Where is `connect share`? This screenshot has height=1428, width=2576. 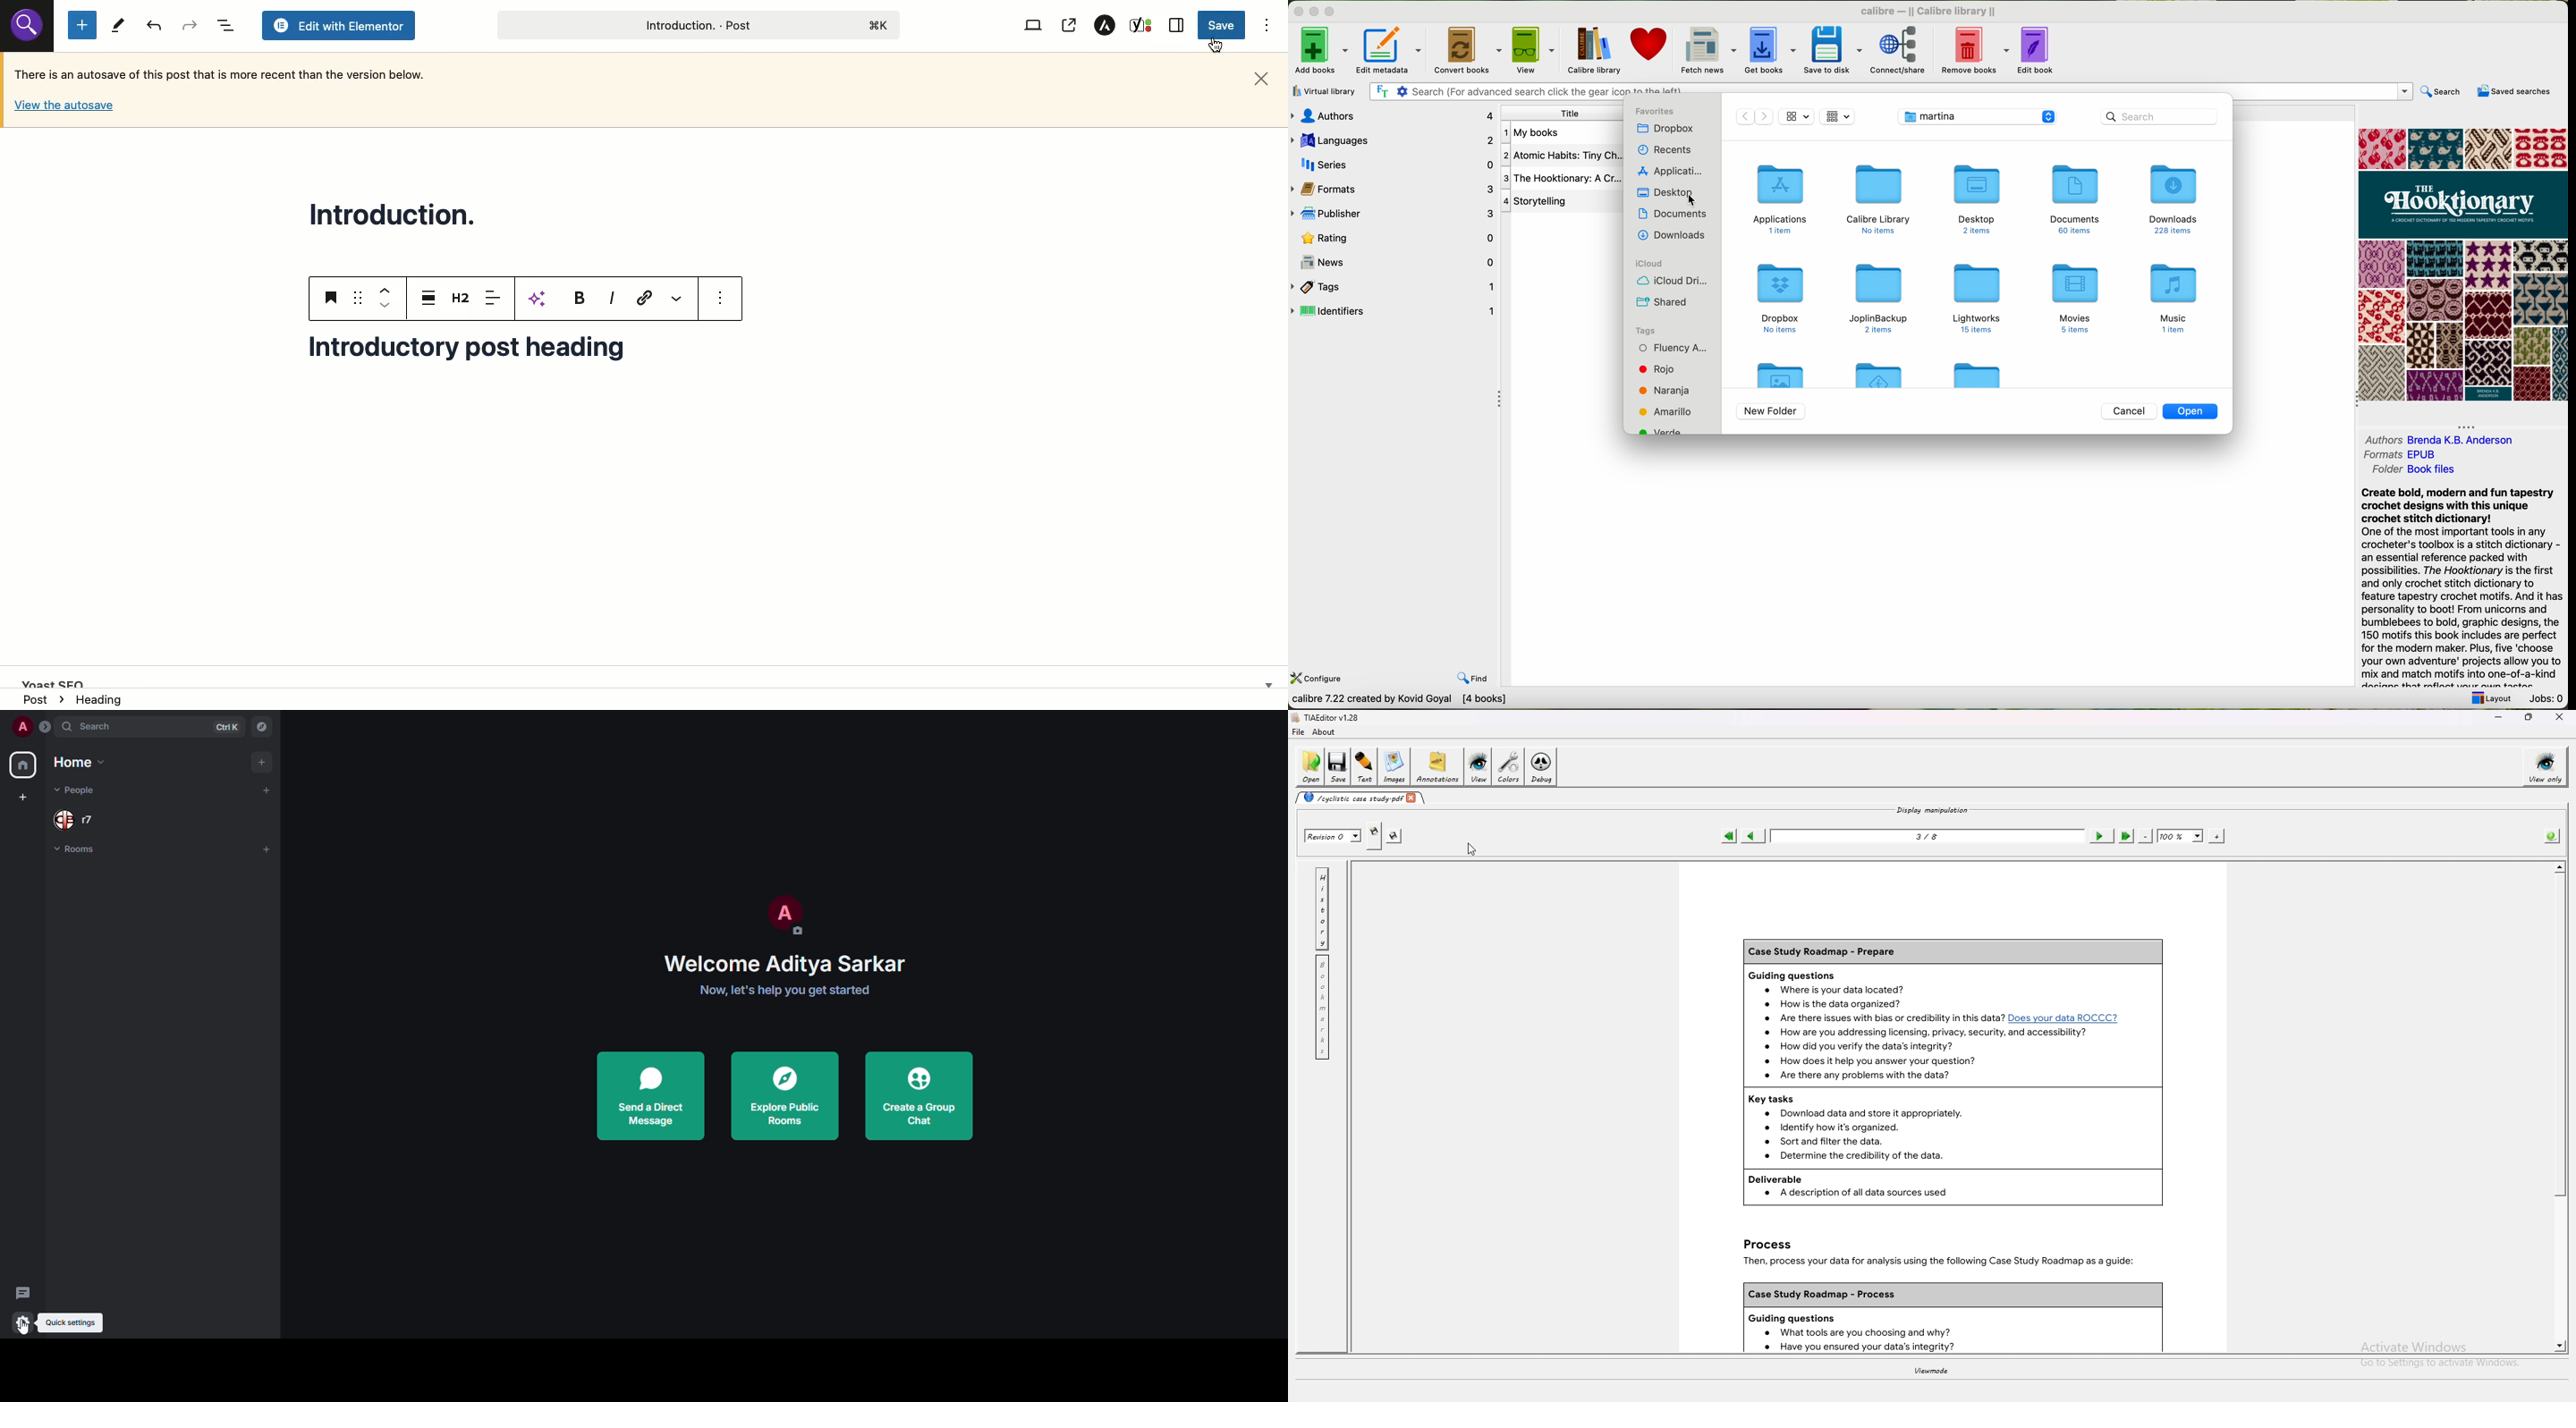 connect share is located at coordinates (1903, 51).